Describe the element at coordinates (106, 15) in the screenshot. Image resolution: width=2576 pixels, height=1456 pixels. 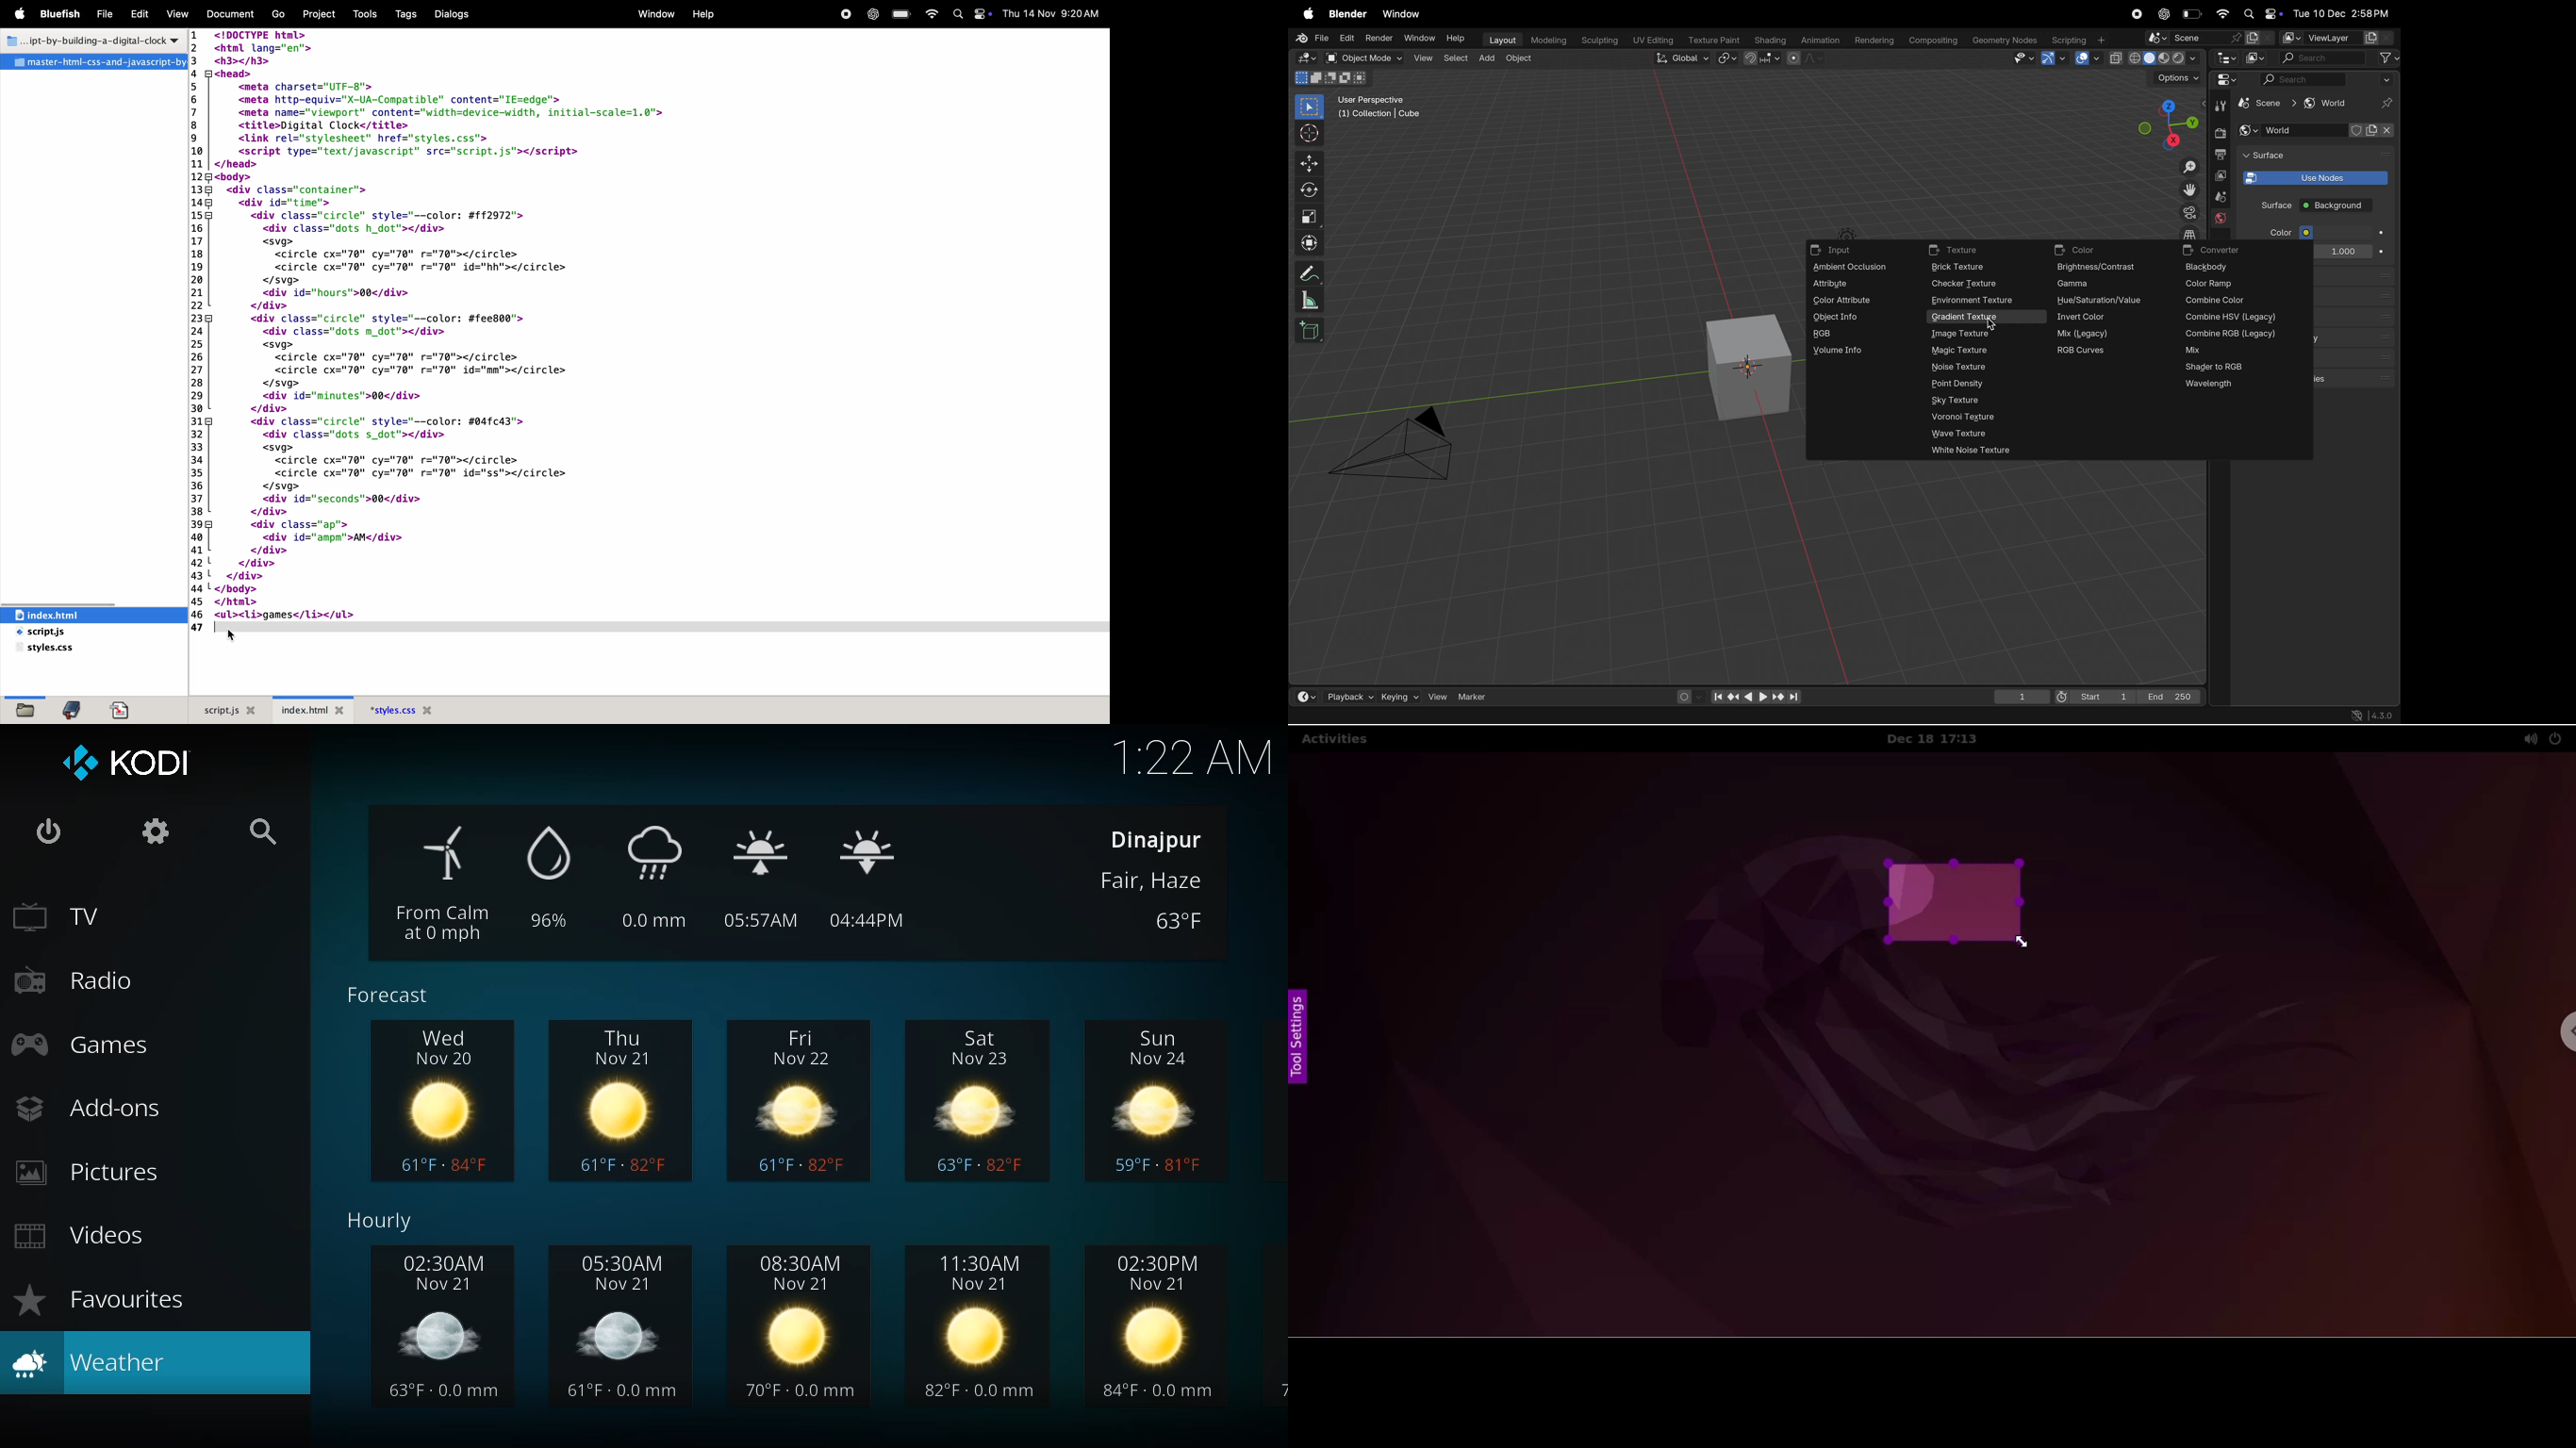
I see `File` at that location.